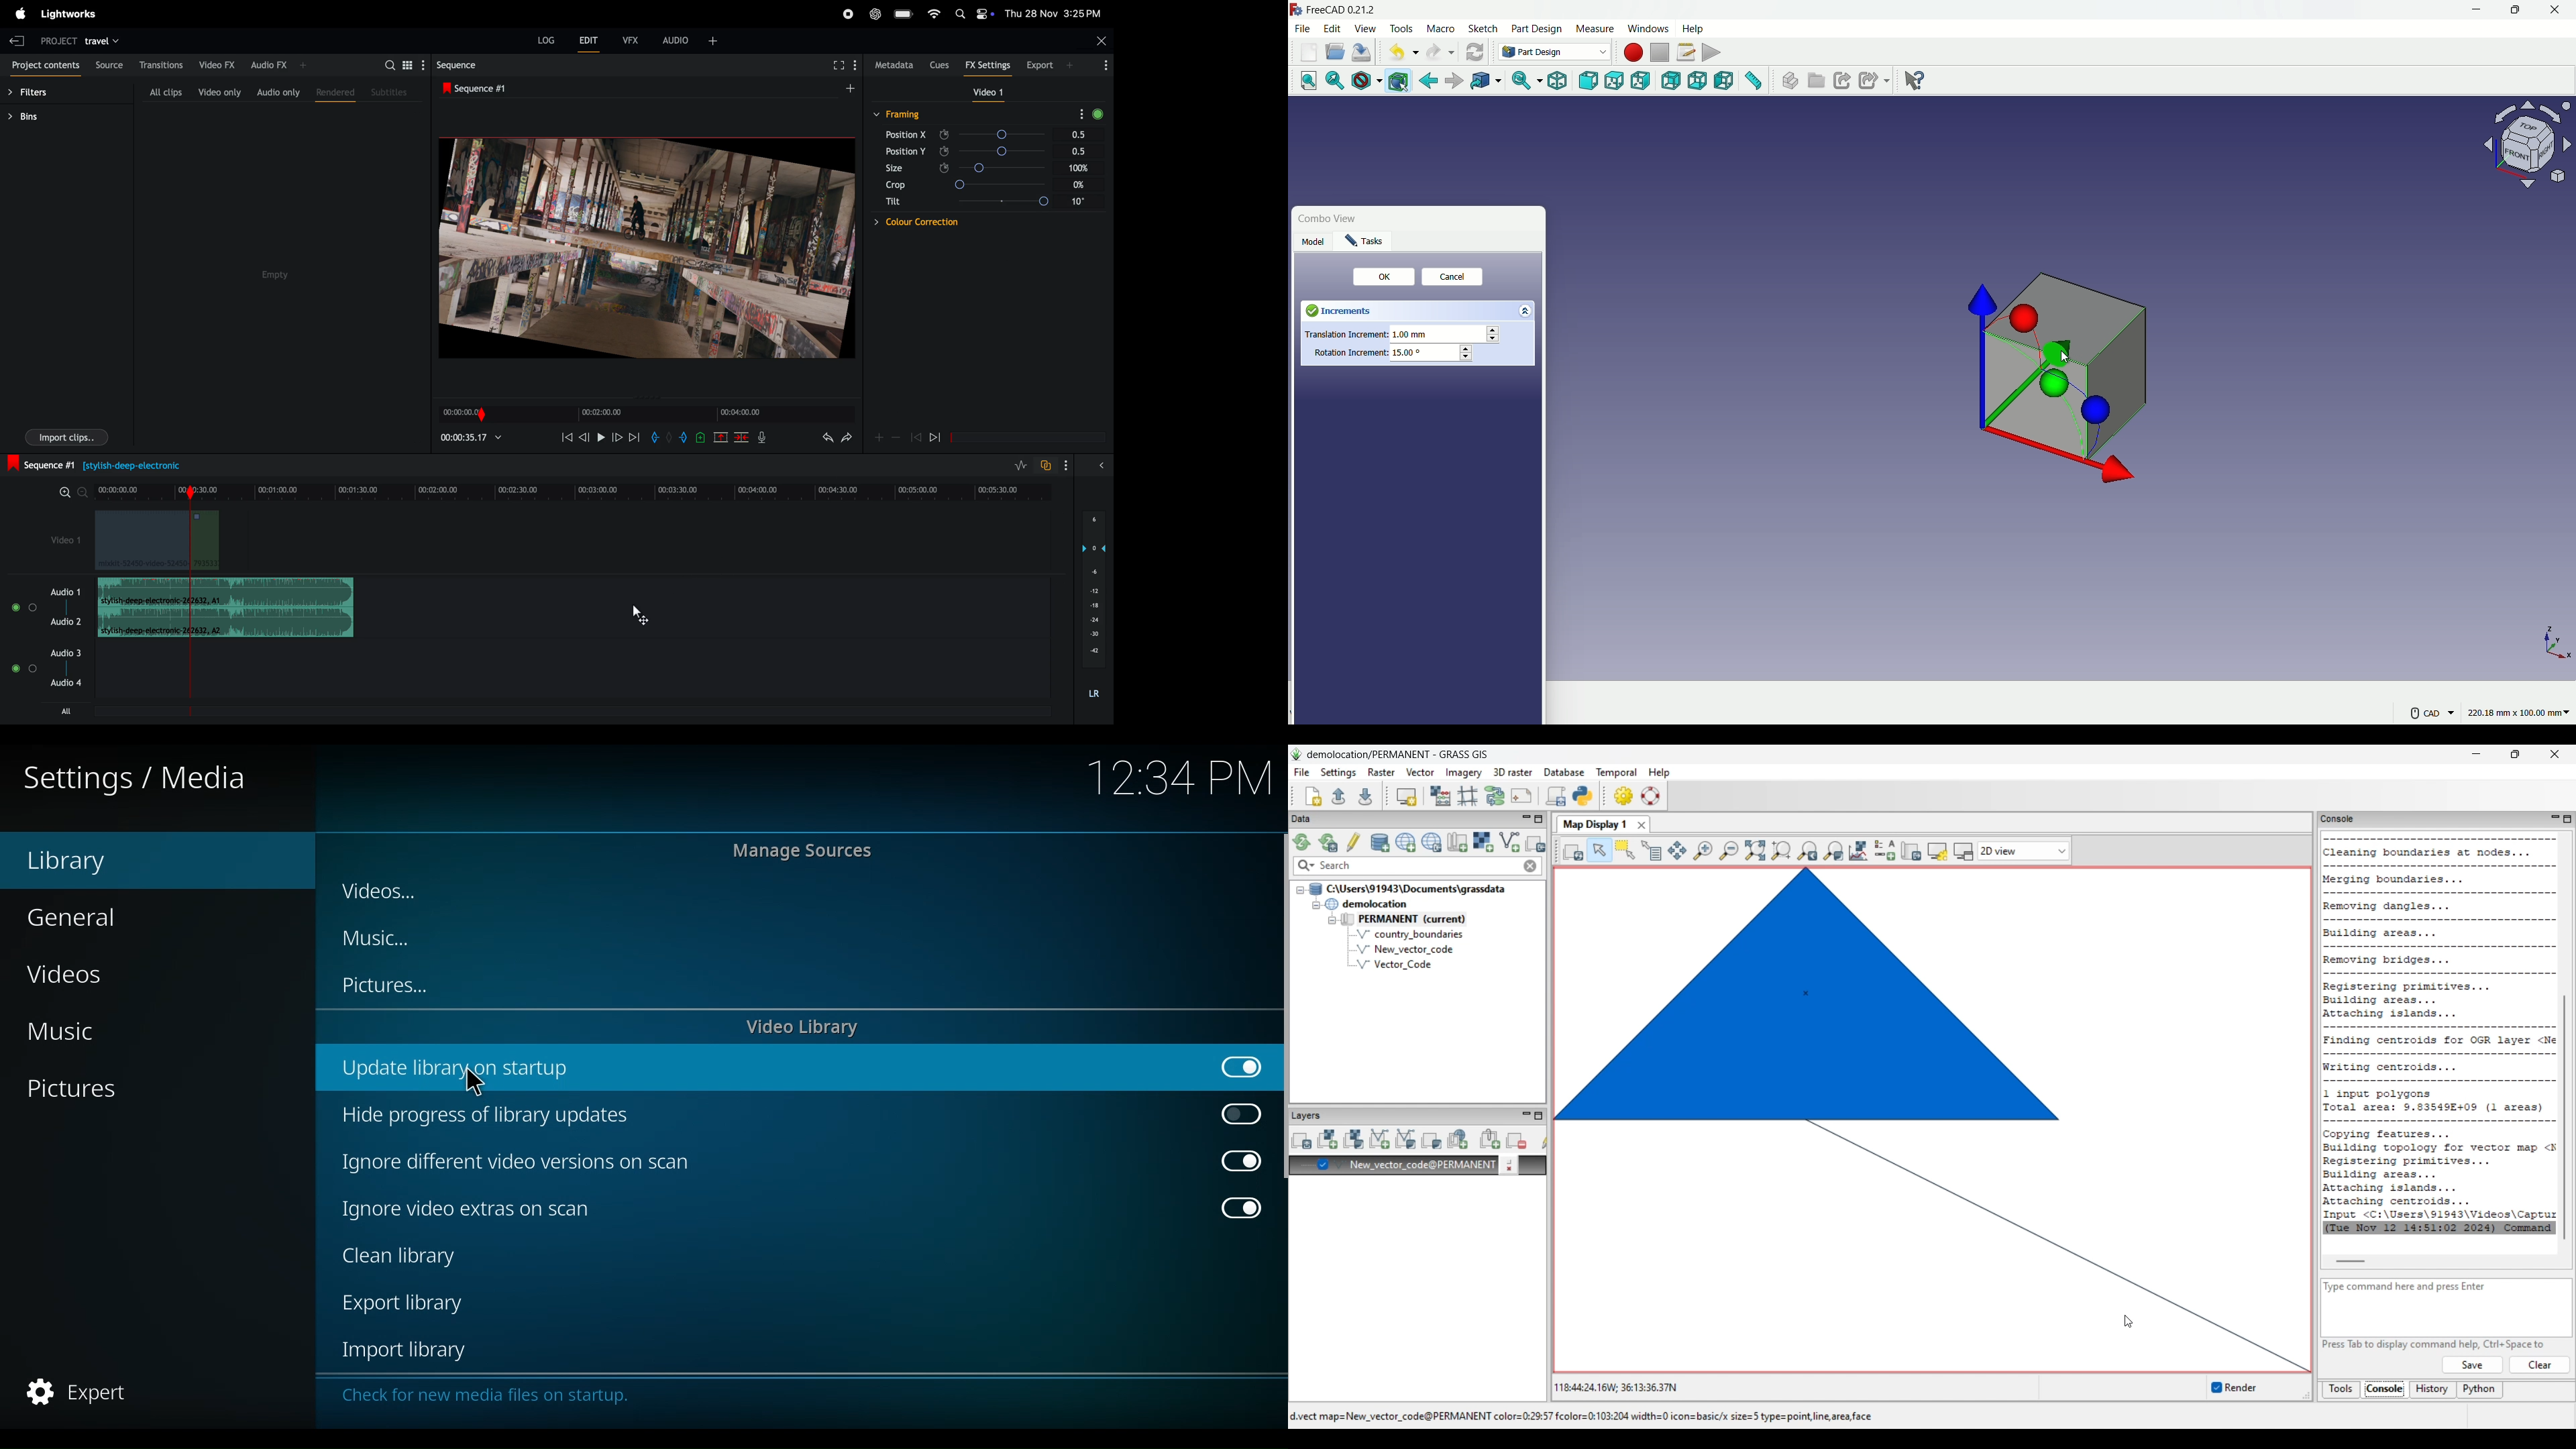  I want to click on CAD, so click(2430, 712).